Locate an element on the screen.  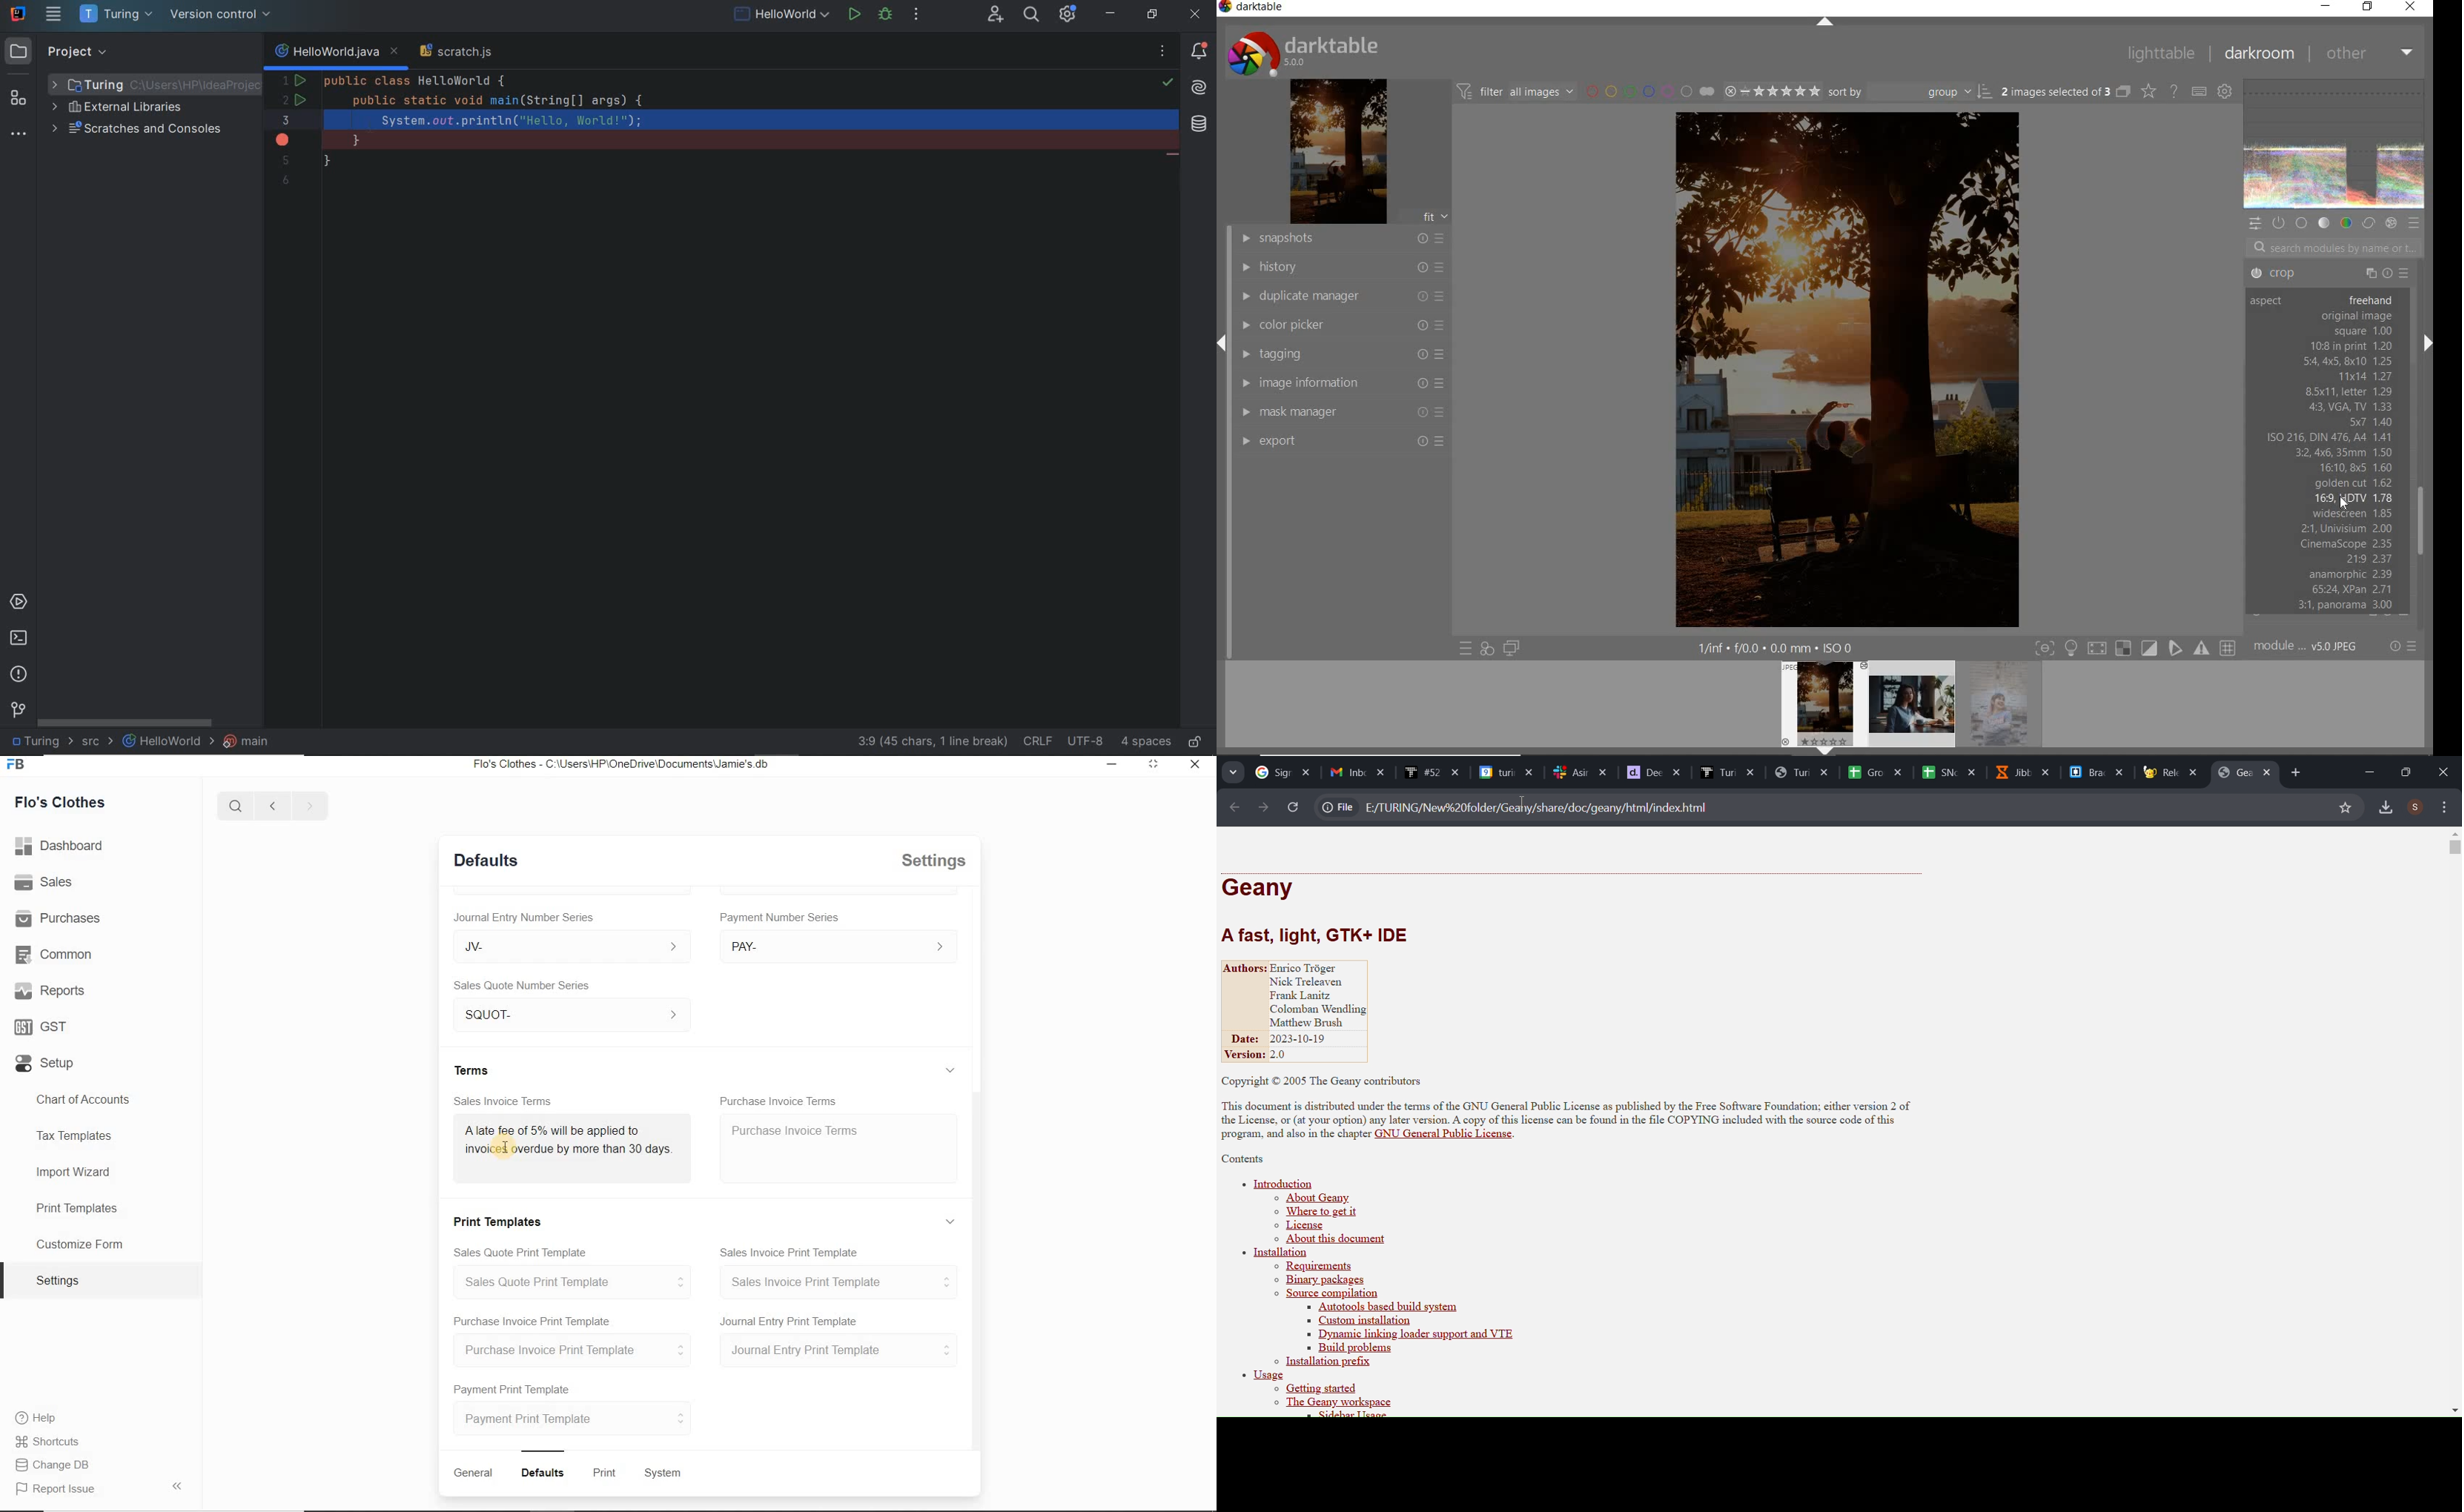
add tab is located at coordinates (2298, 773).